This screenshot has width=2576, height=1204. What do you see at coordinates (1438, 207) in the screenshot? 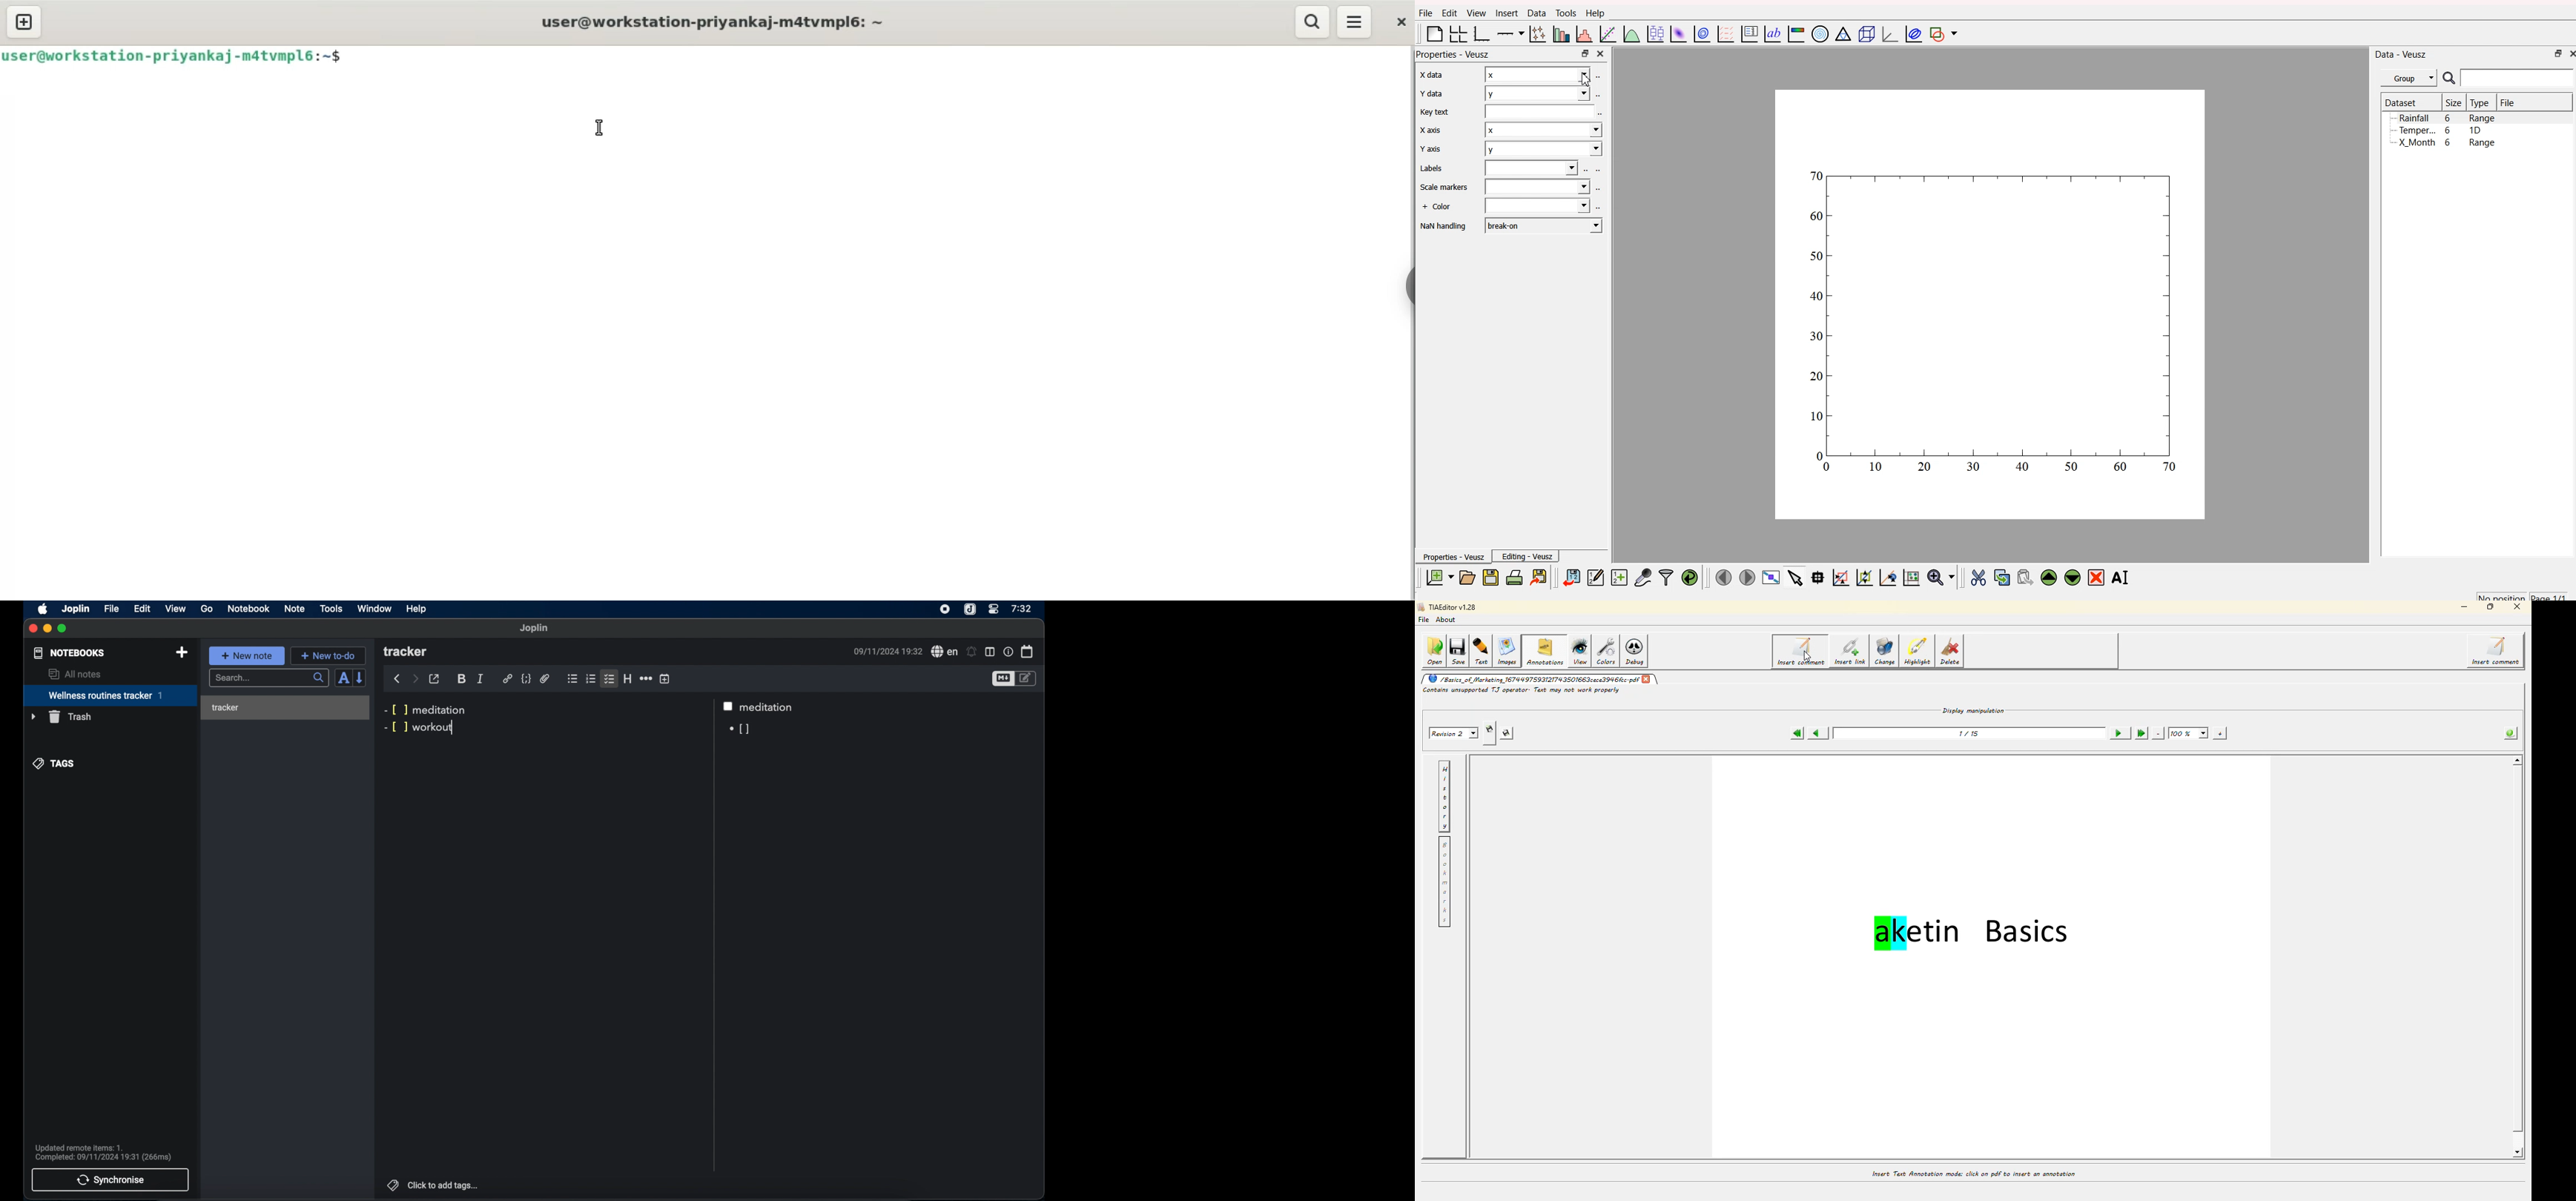
I see `+ Color` at bounding box center [1438, 207].